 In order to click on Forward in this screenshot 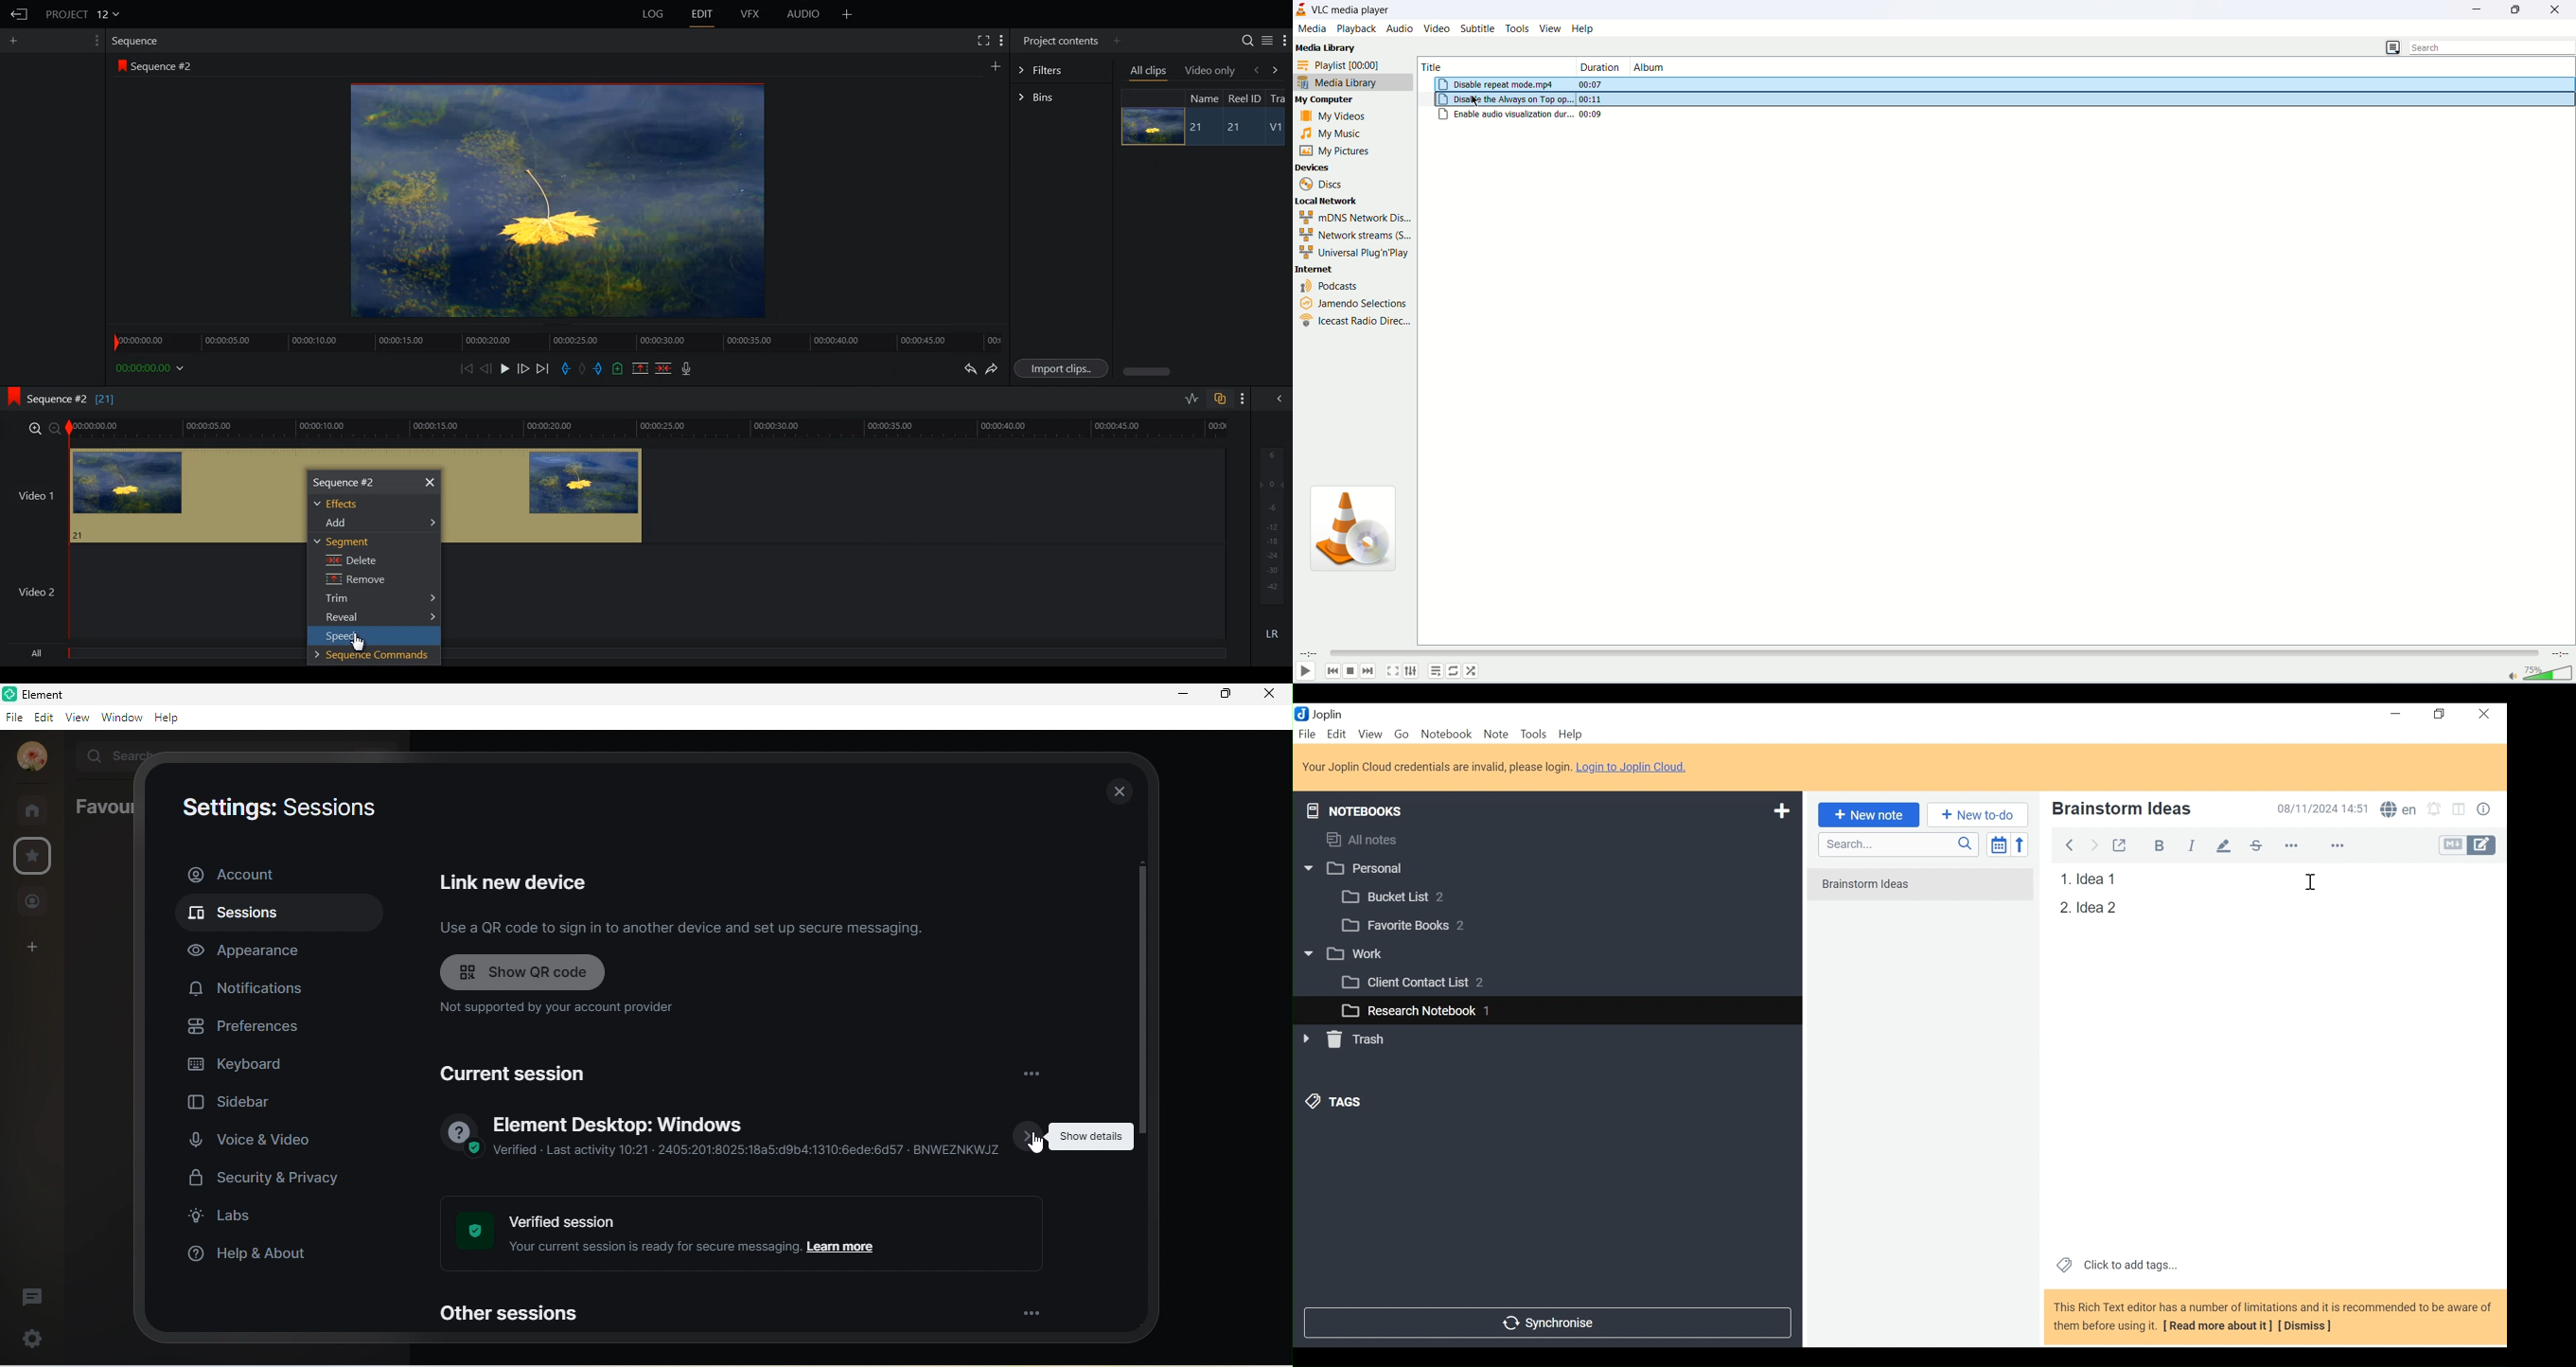, I will do `click(2096, 844)`.